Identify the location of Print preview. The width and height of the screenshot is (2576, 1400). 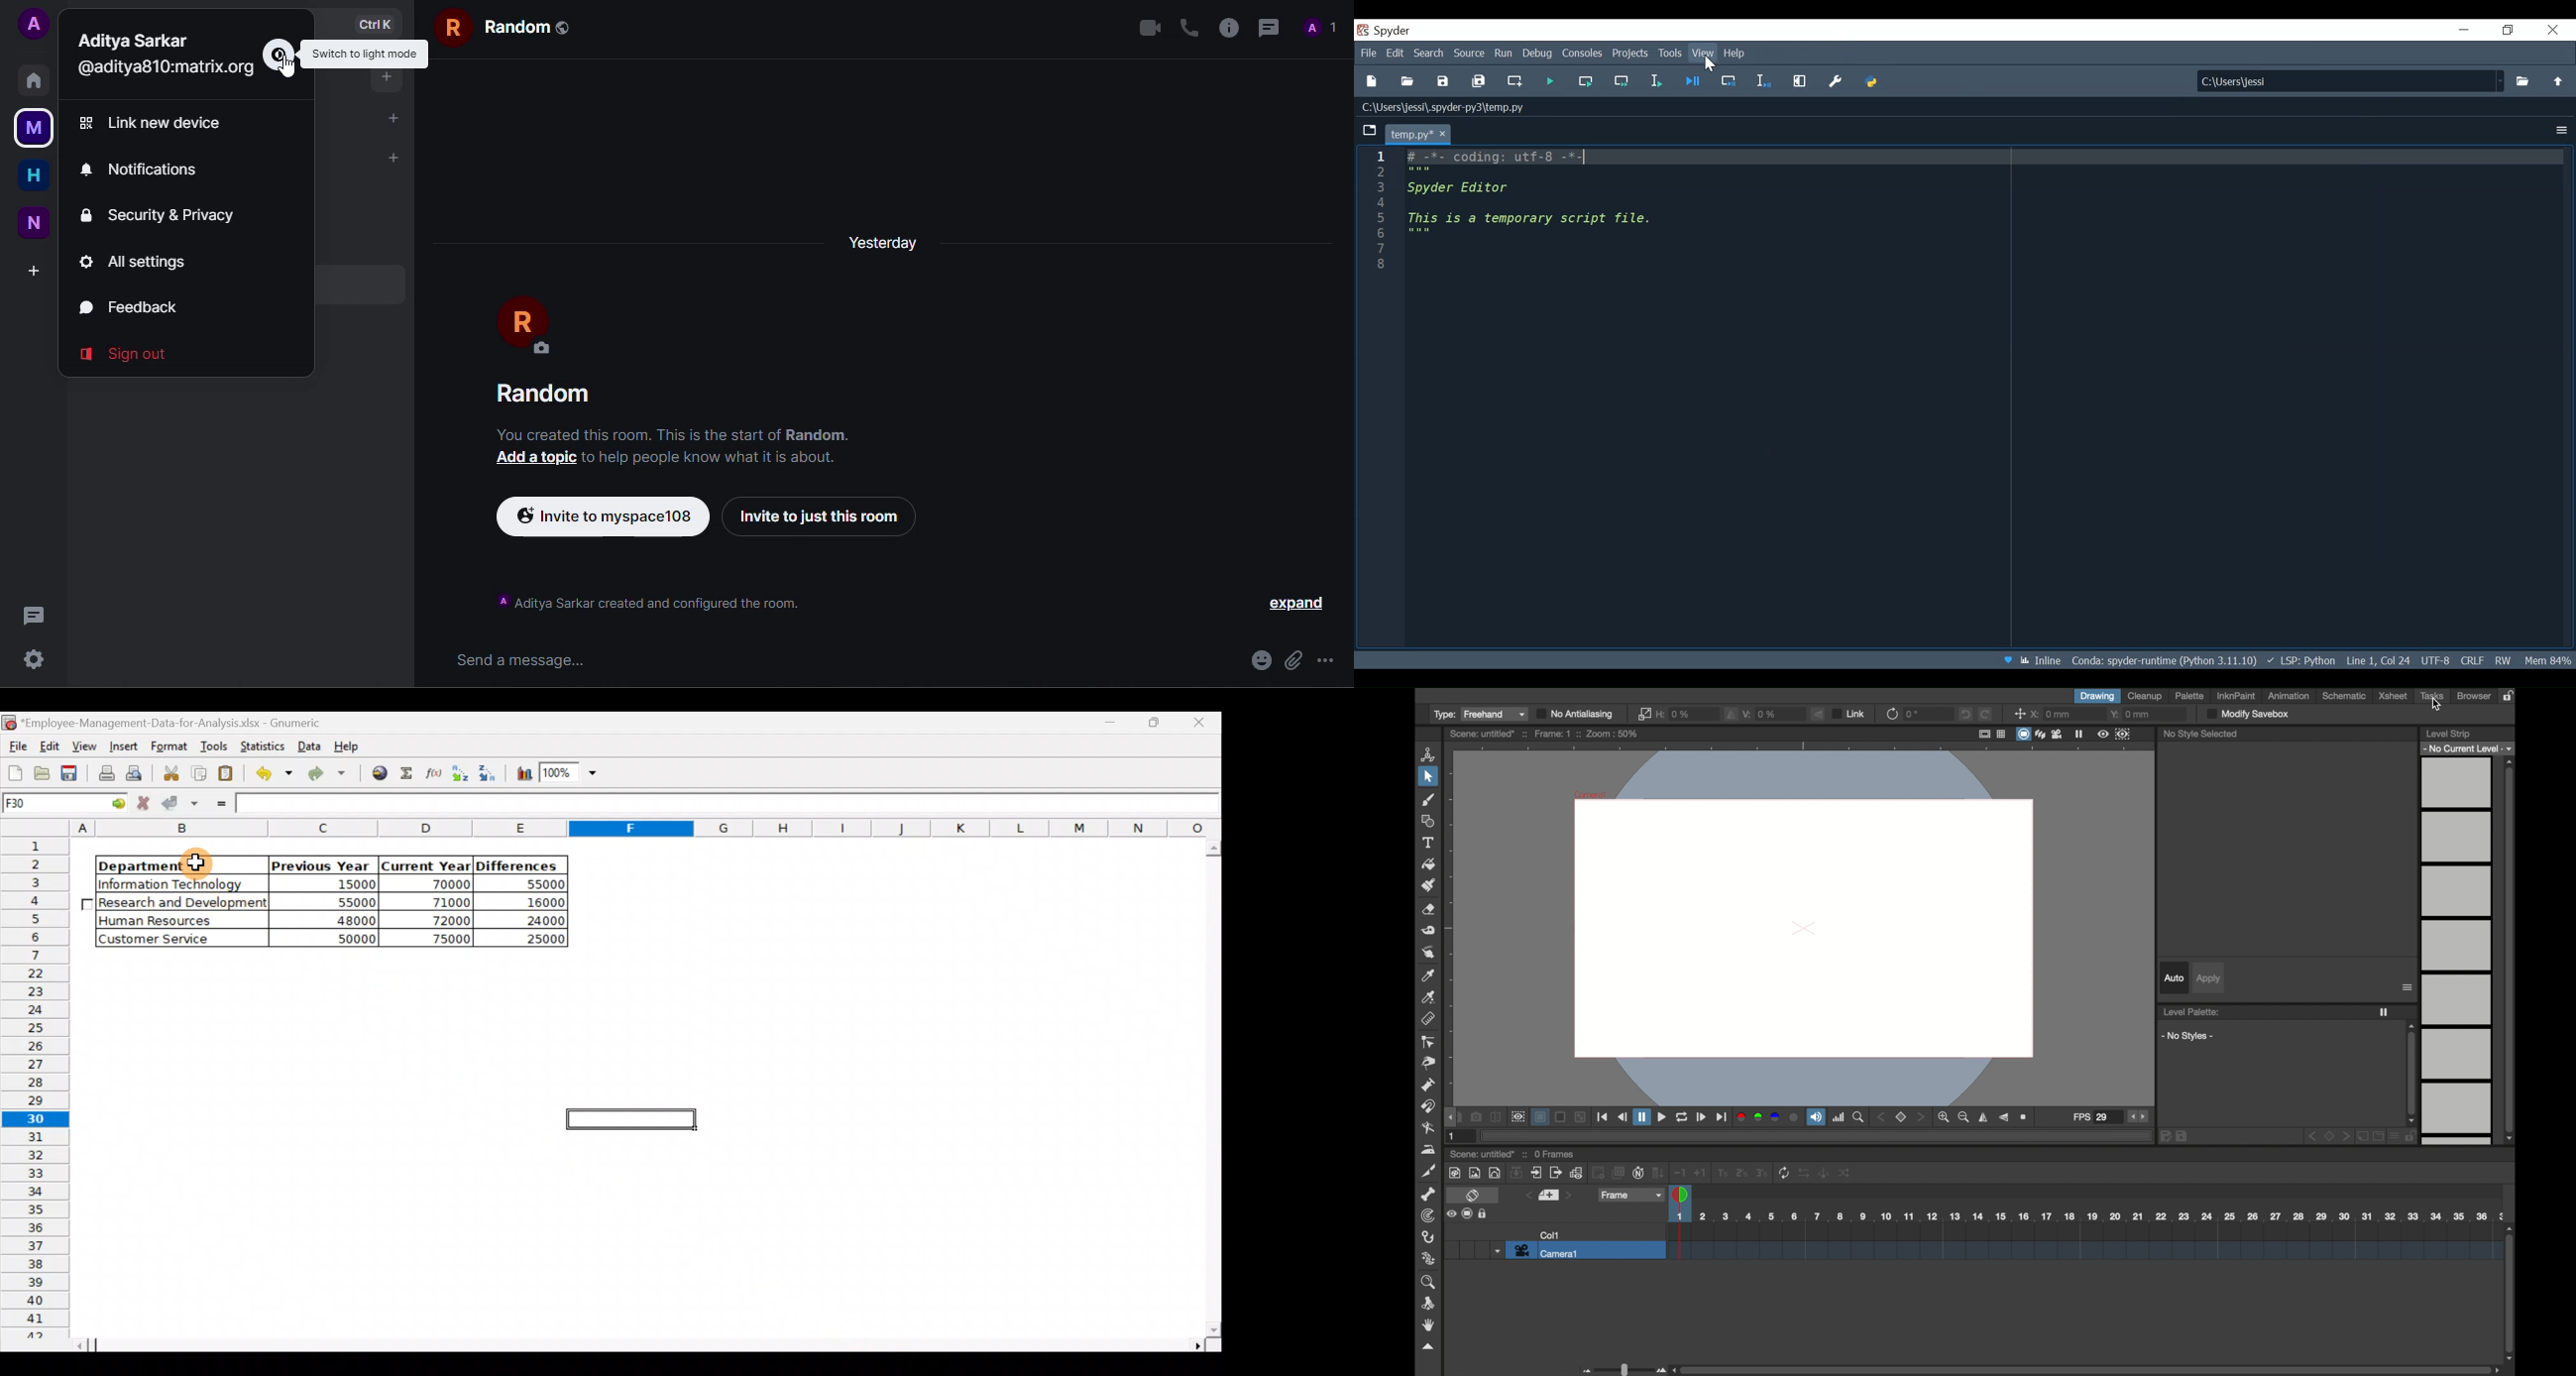
(137, 773).